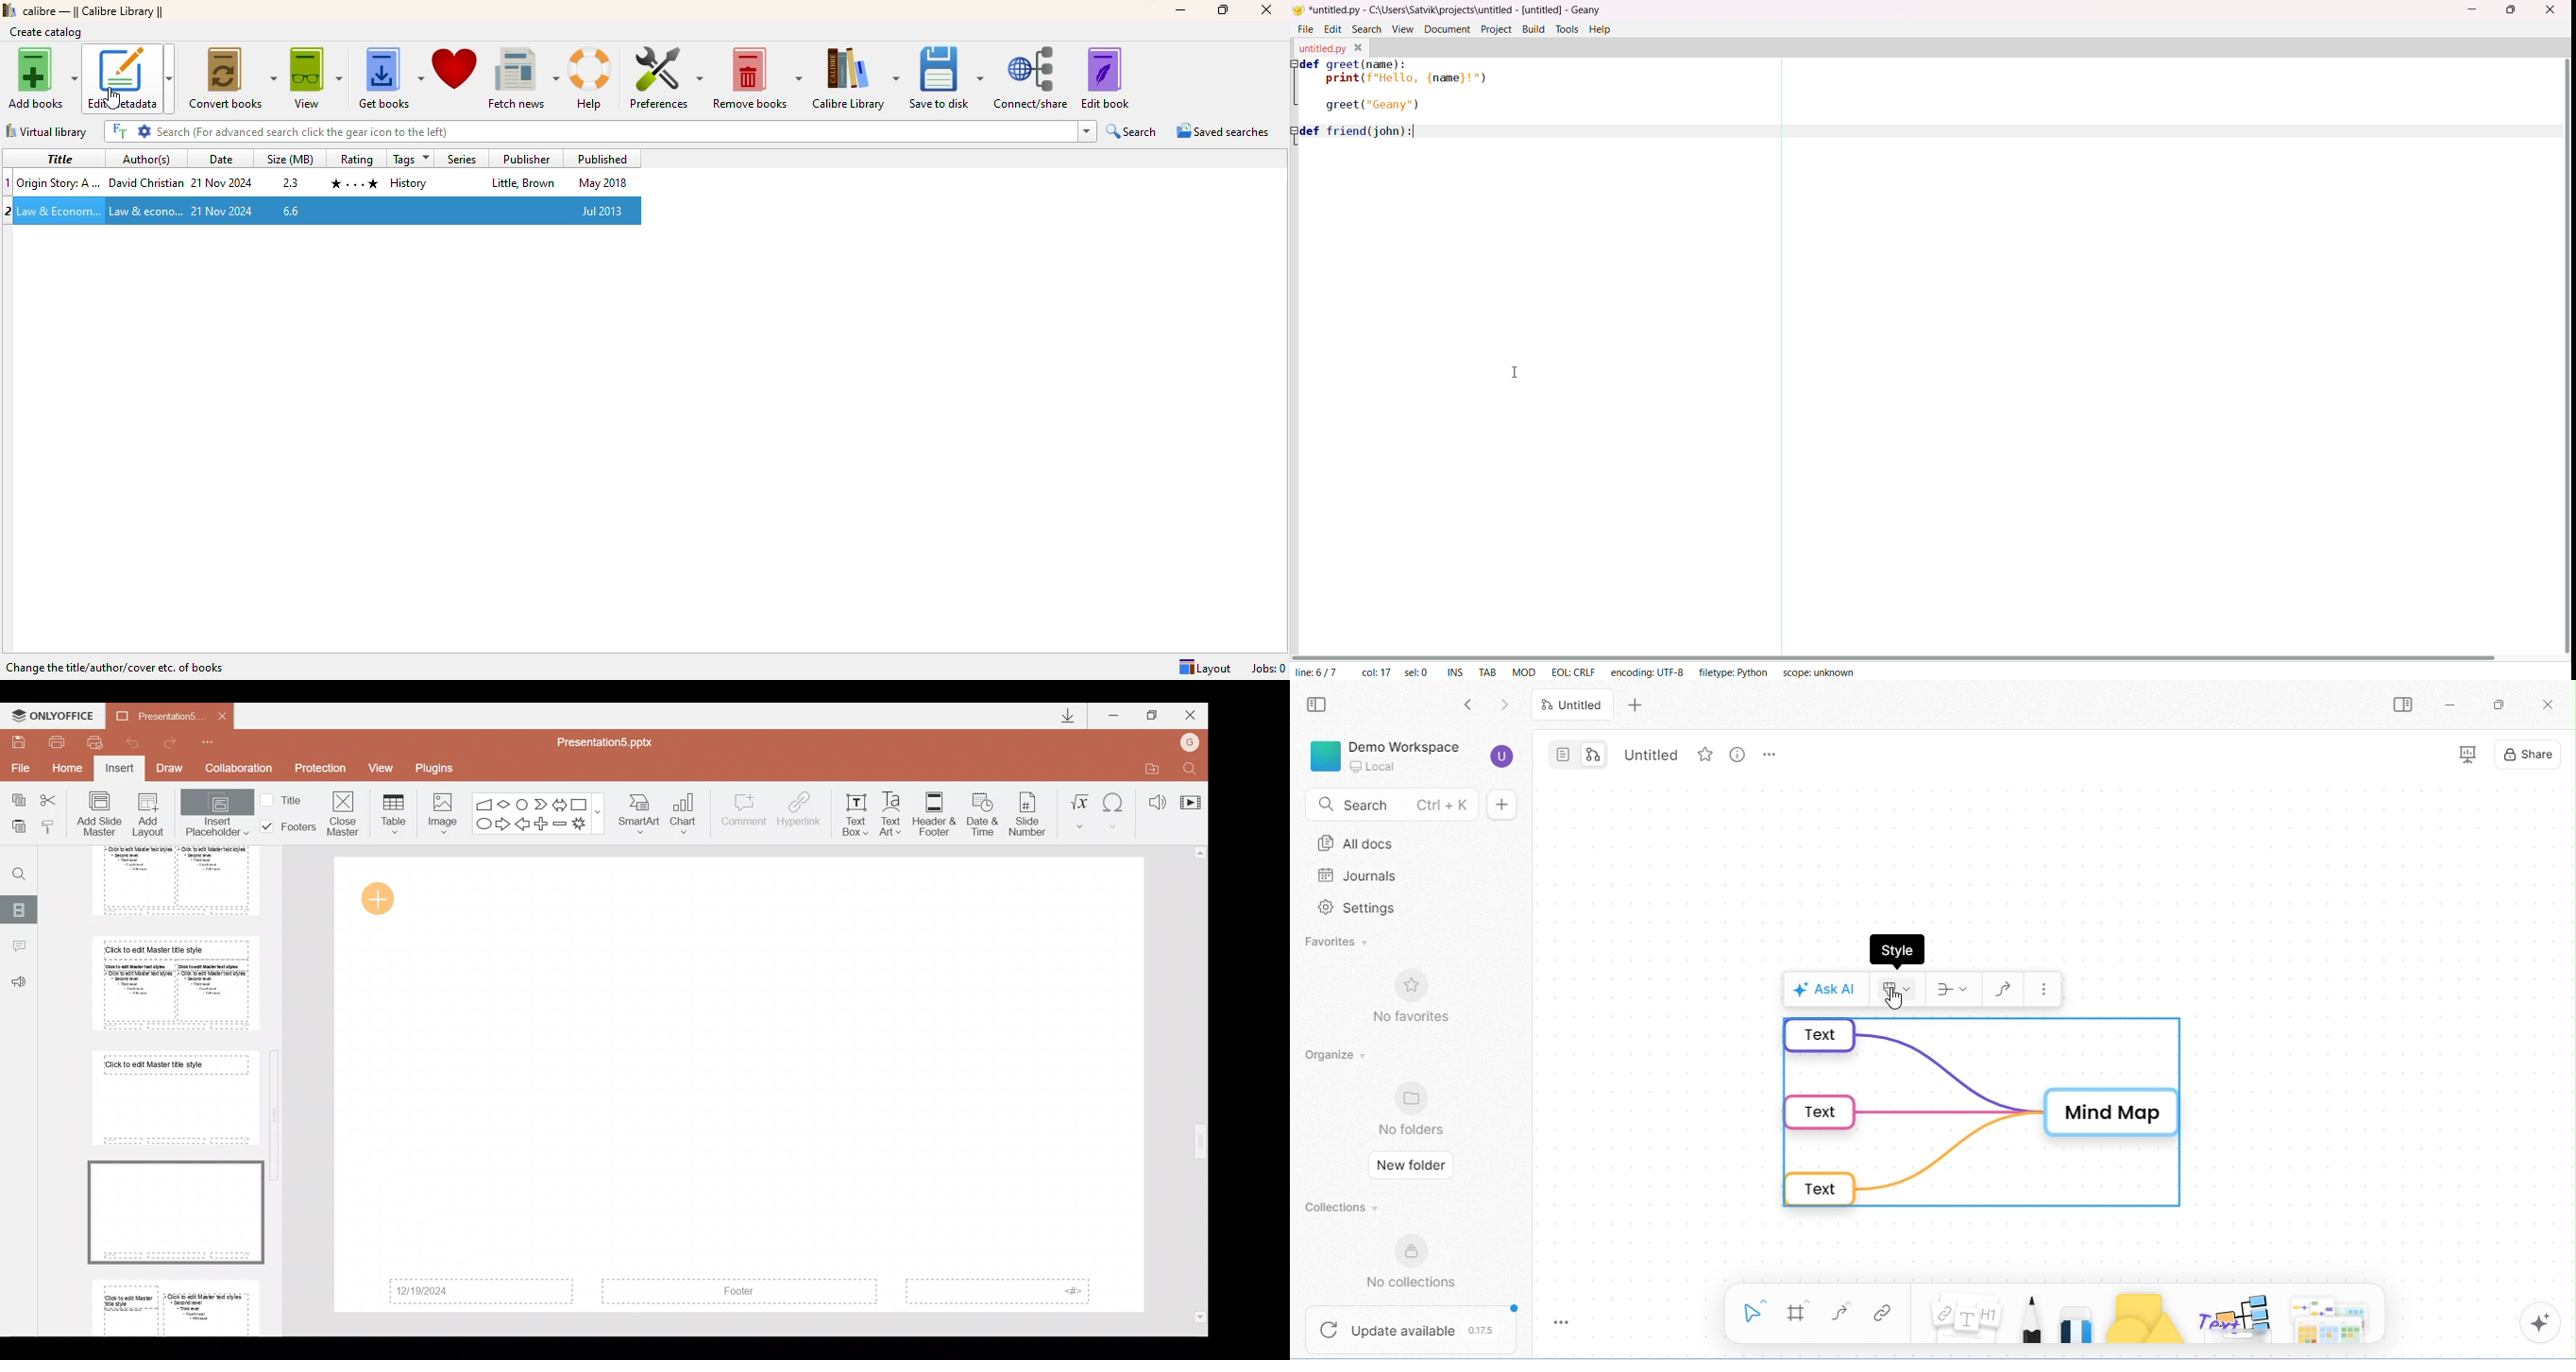 The height and width of the screenshot is (1372, 2576). I want to click on Undo, so click(132, 742).